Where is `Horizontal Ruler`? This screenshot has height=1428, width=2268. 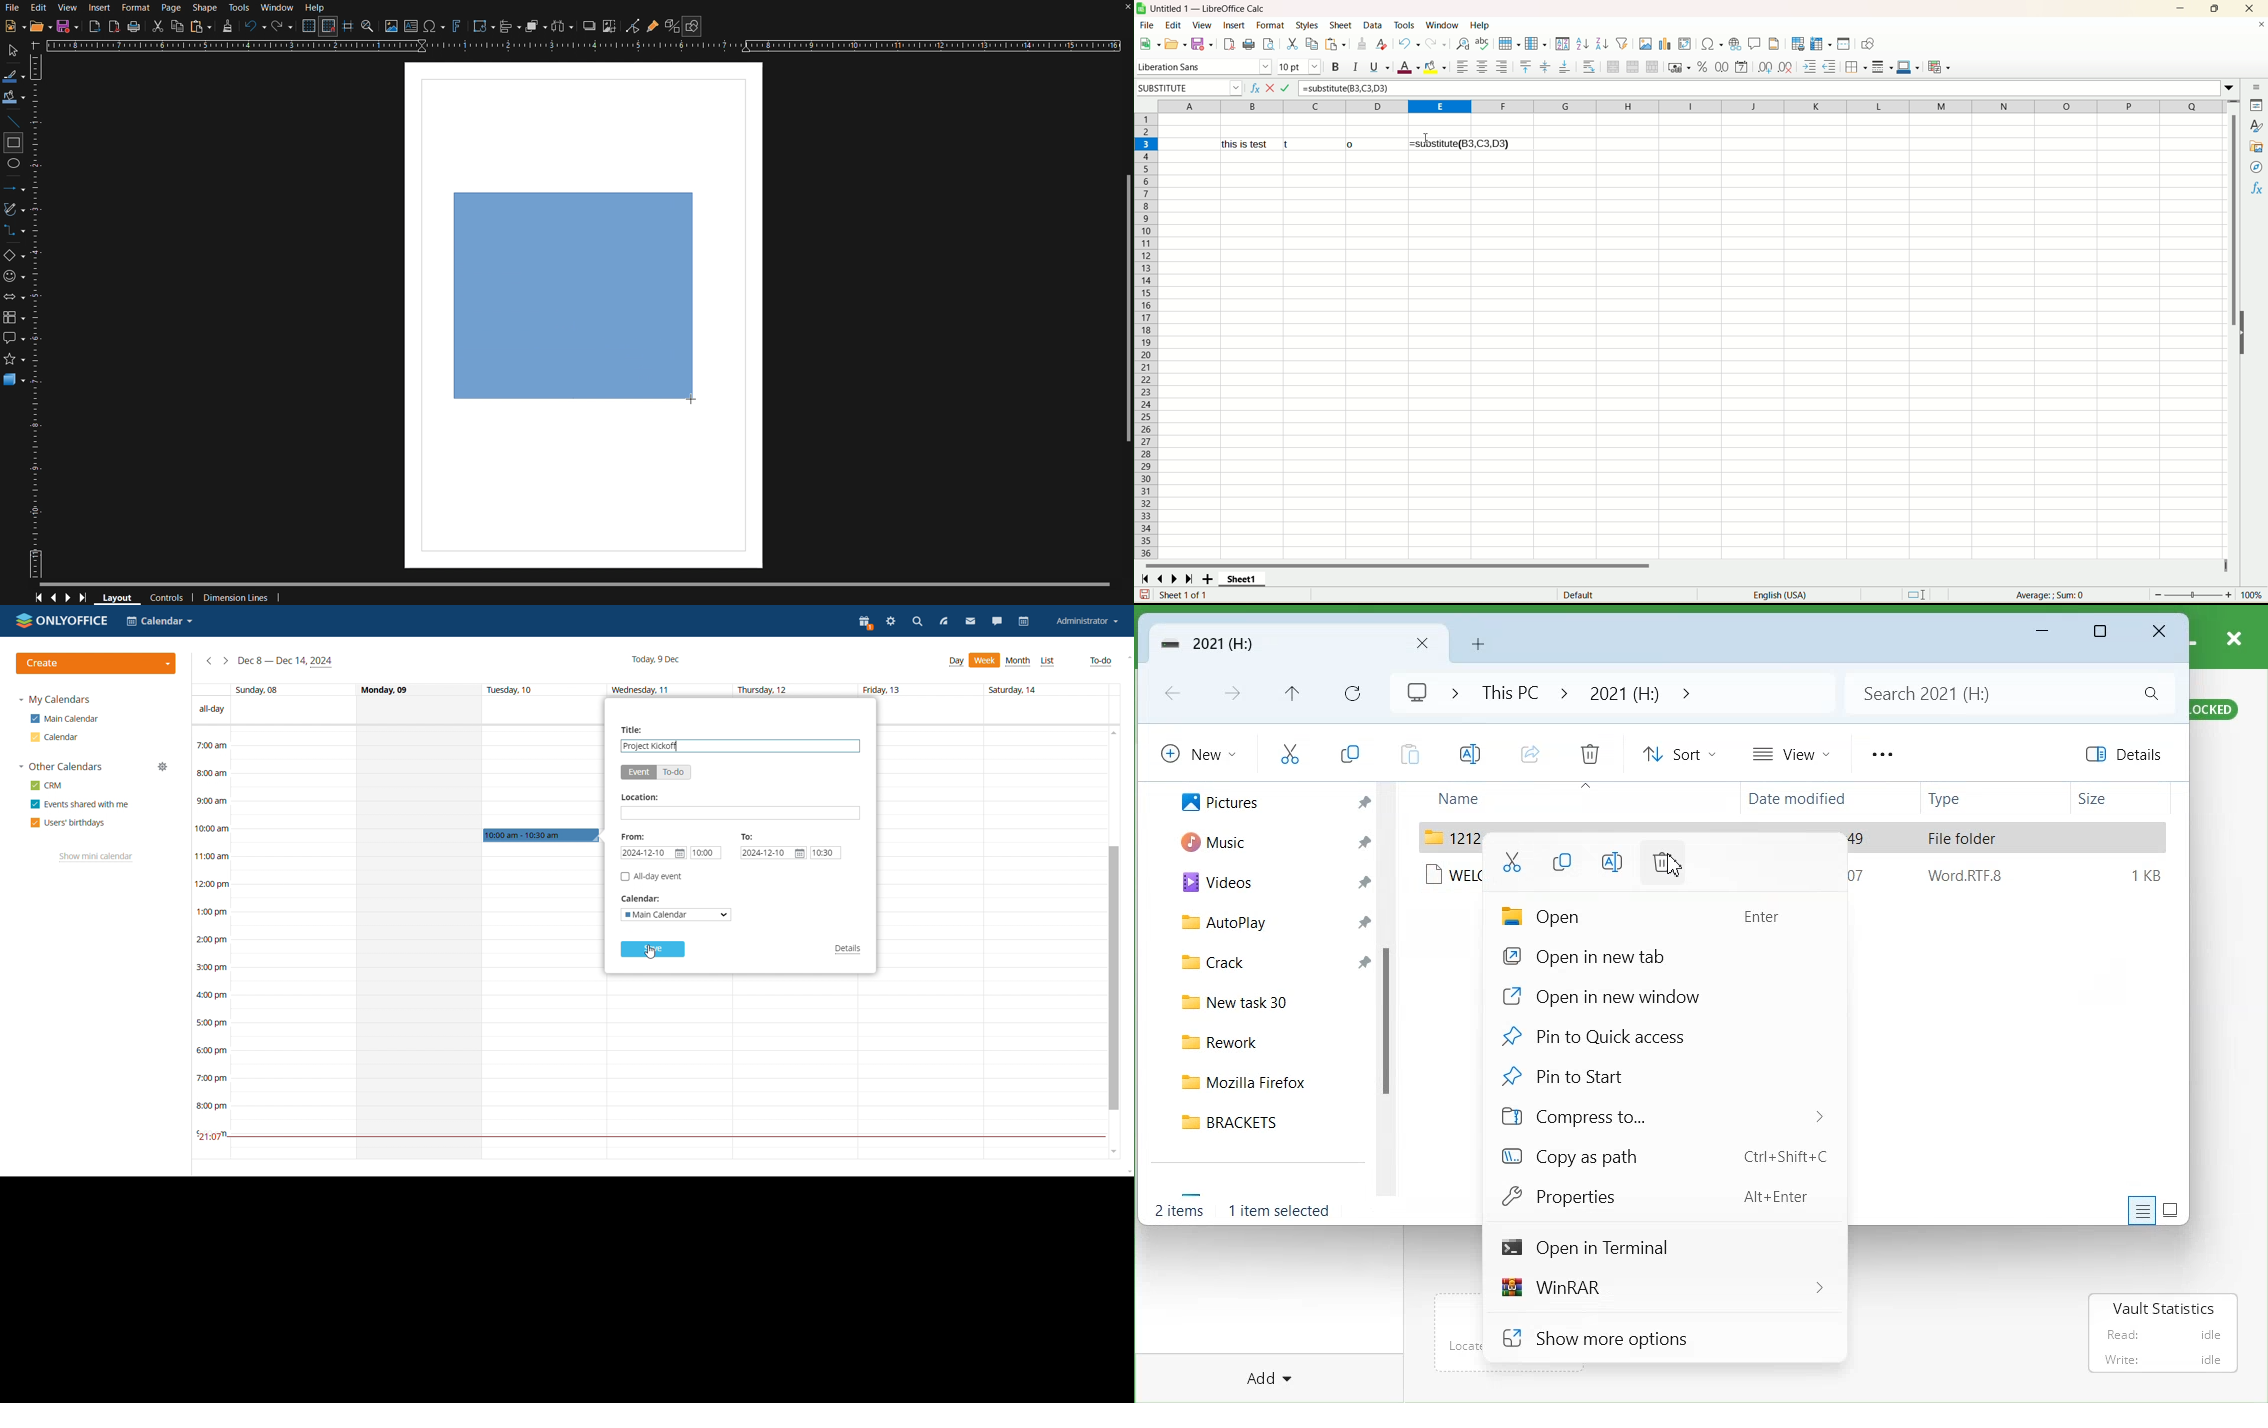
Horizontal Ruler is located at coordinates (582, 44).